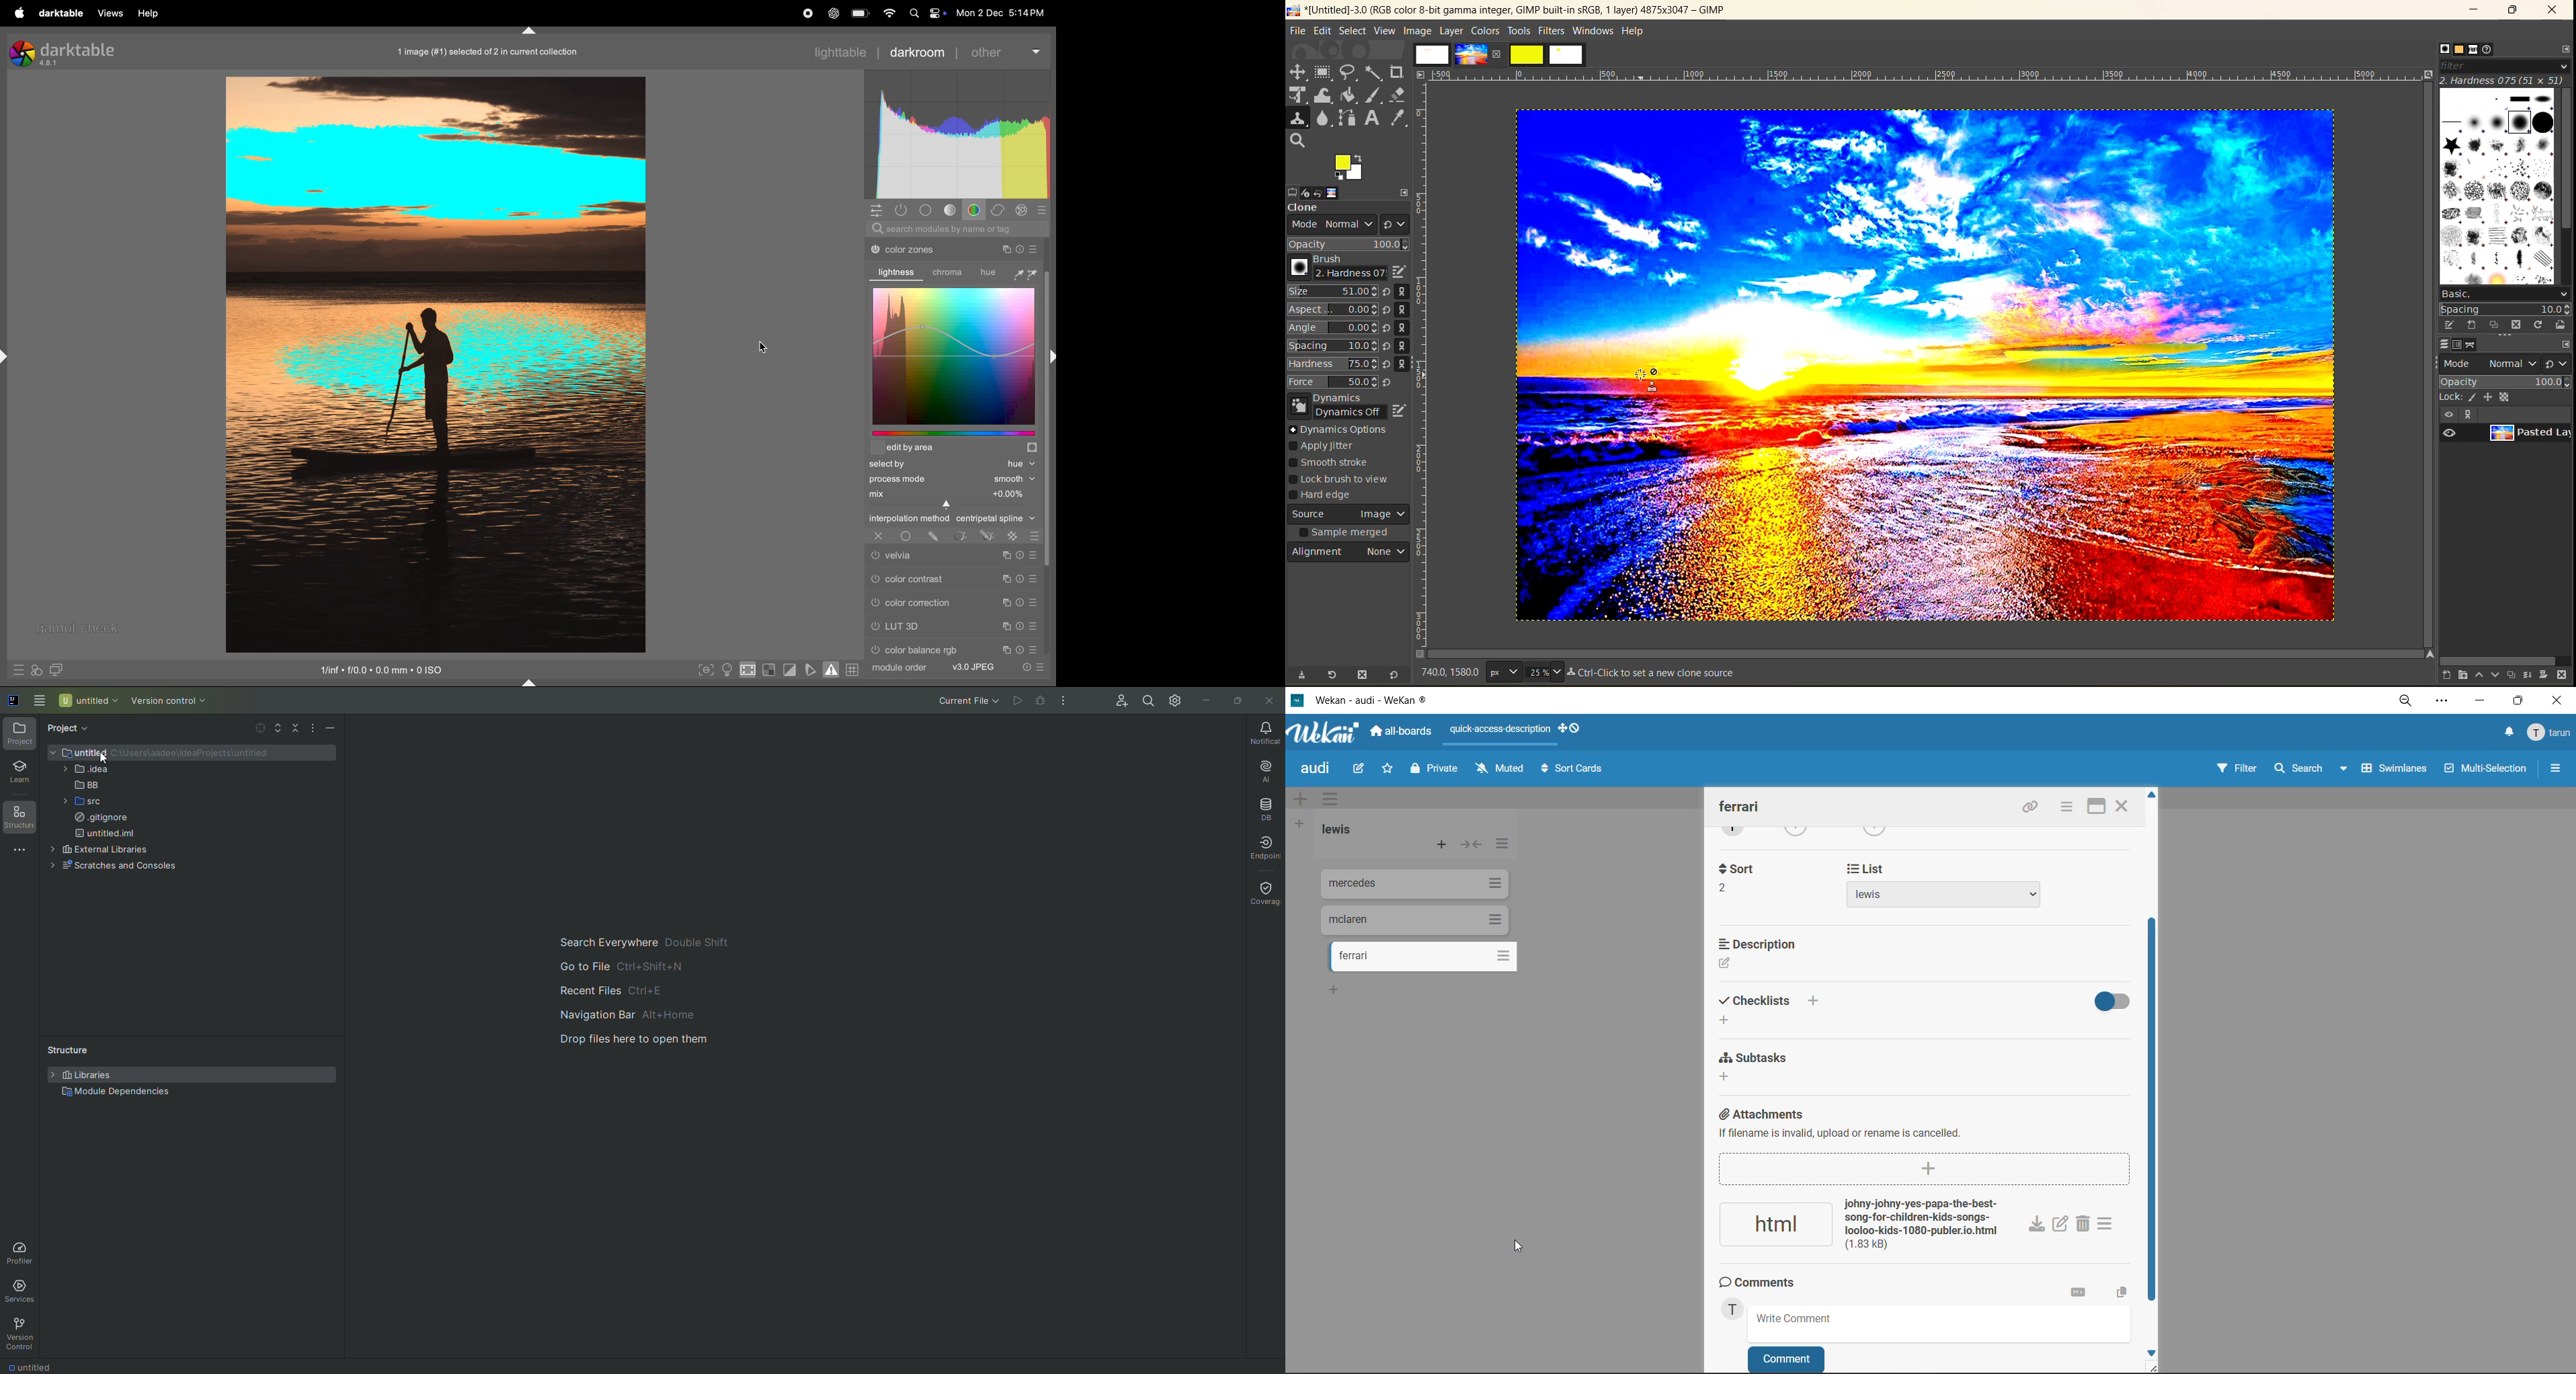  What do you see at coordinates (890, 13) in the screenshot?
I see `wifi` at bounding box center [890, 13].